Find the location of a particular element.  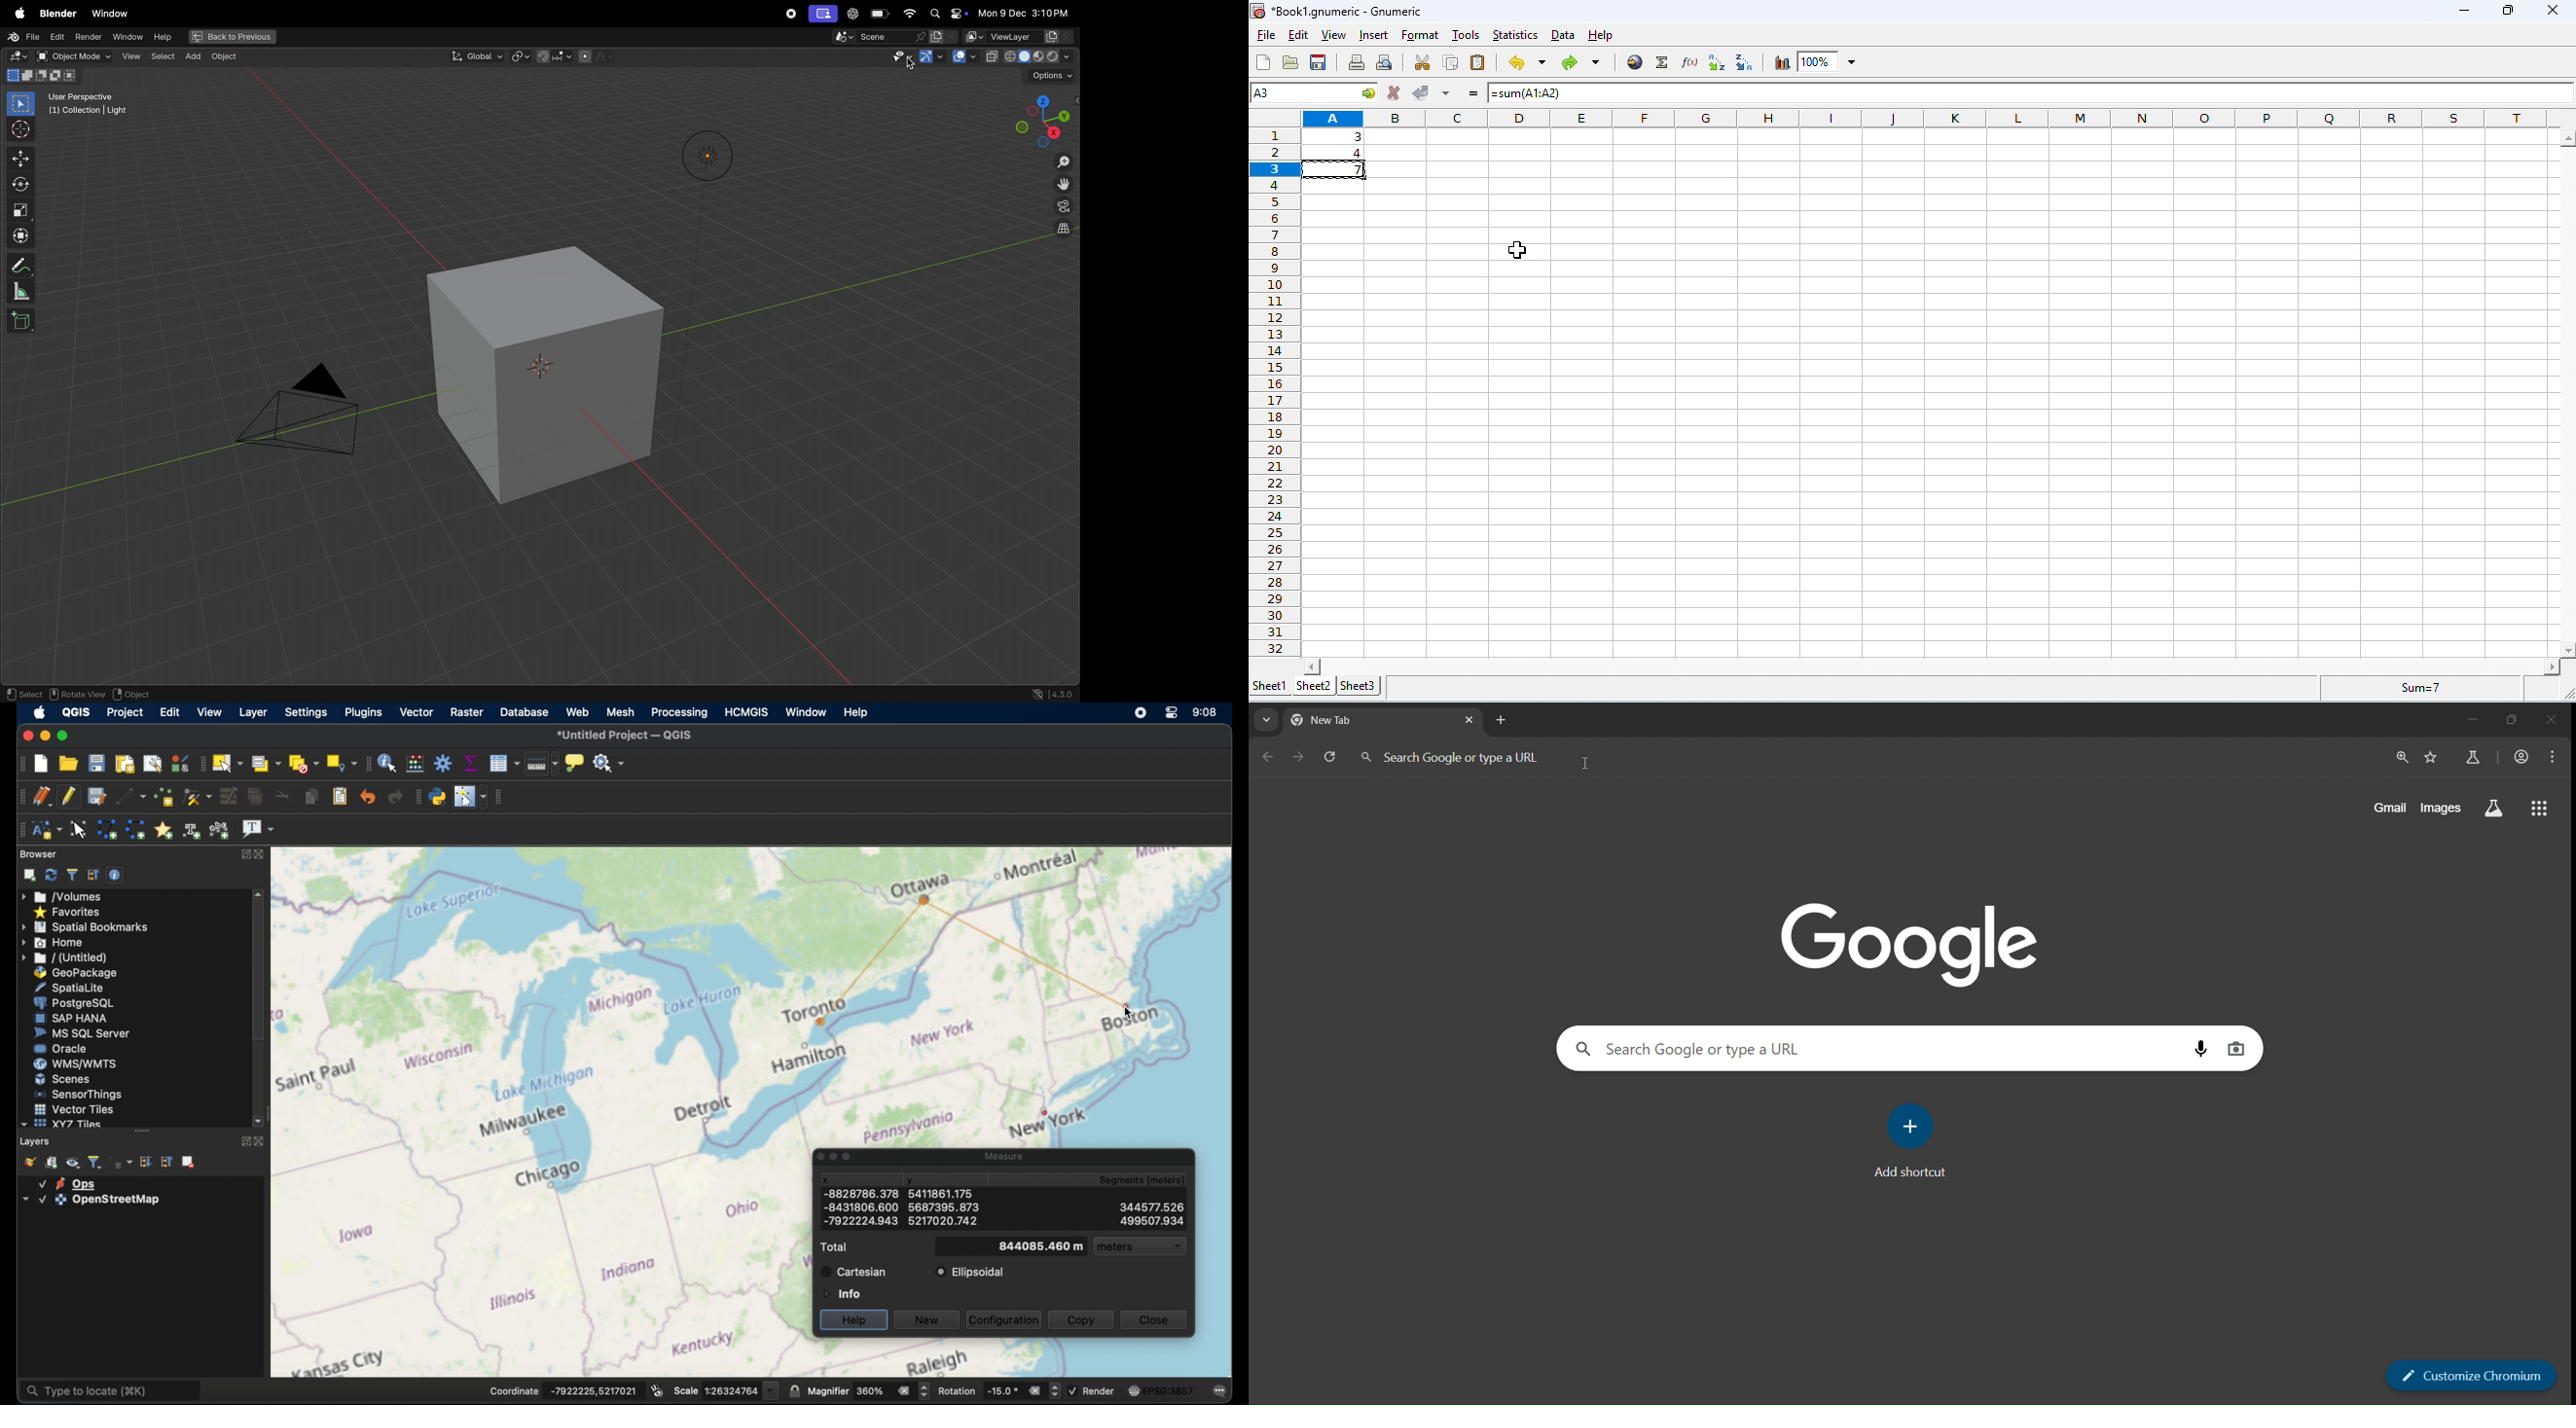

= is located at coordinates (1473, 96).